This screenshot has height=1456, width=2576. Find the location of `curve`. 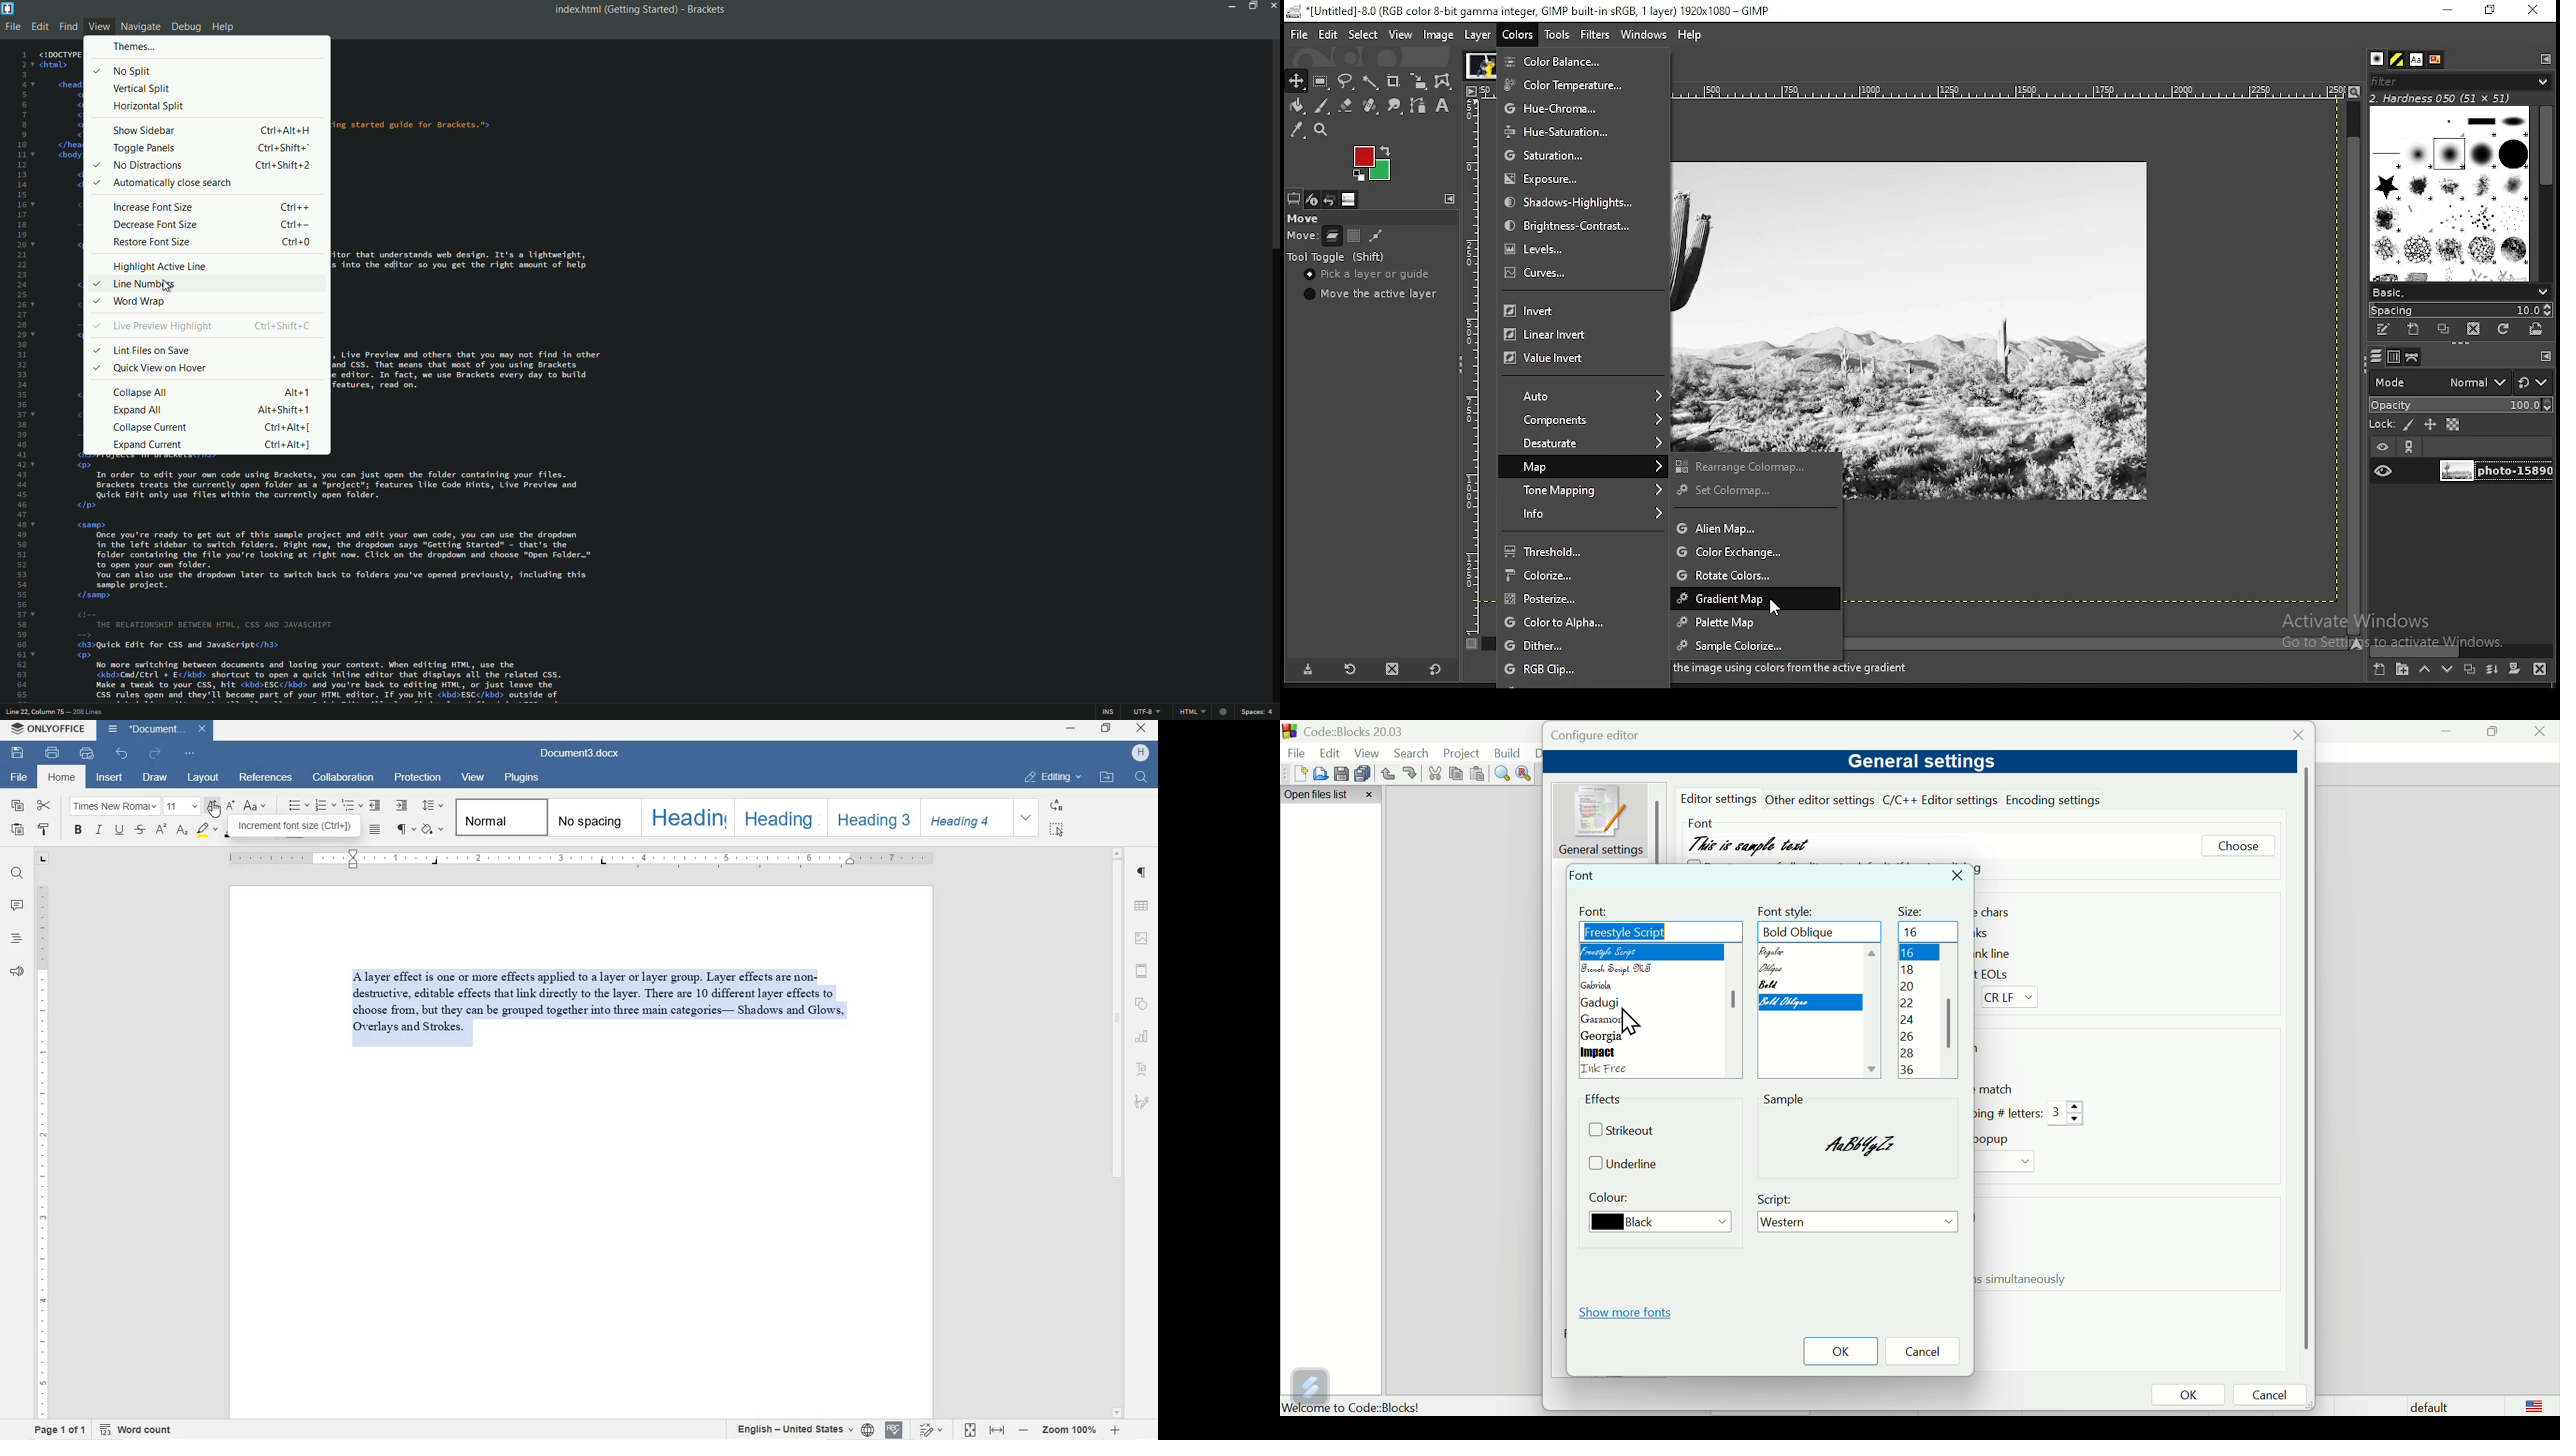

curve is located at coordinates (1581, 279).